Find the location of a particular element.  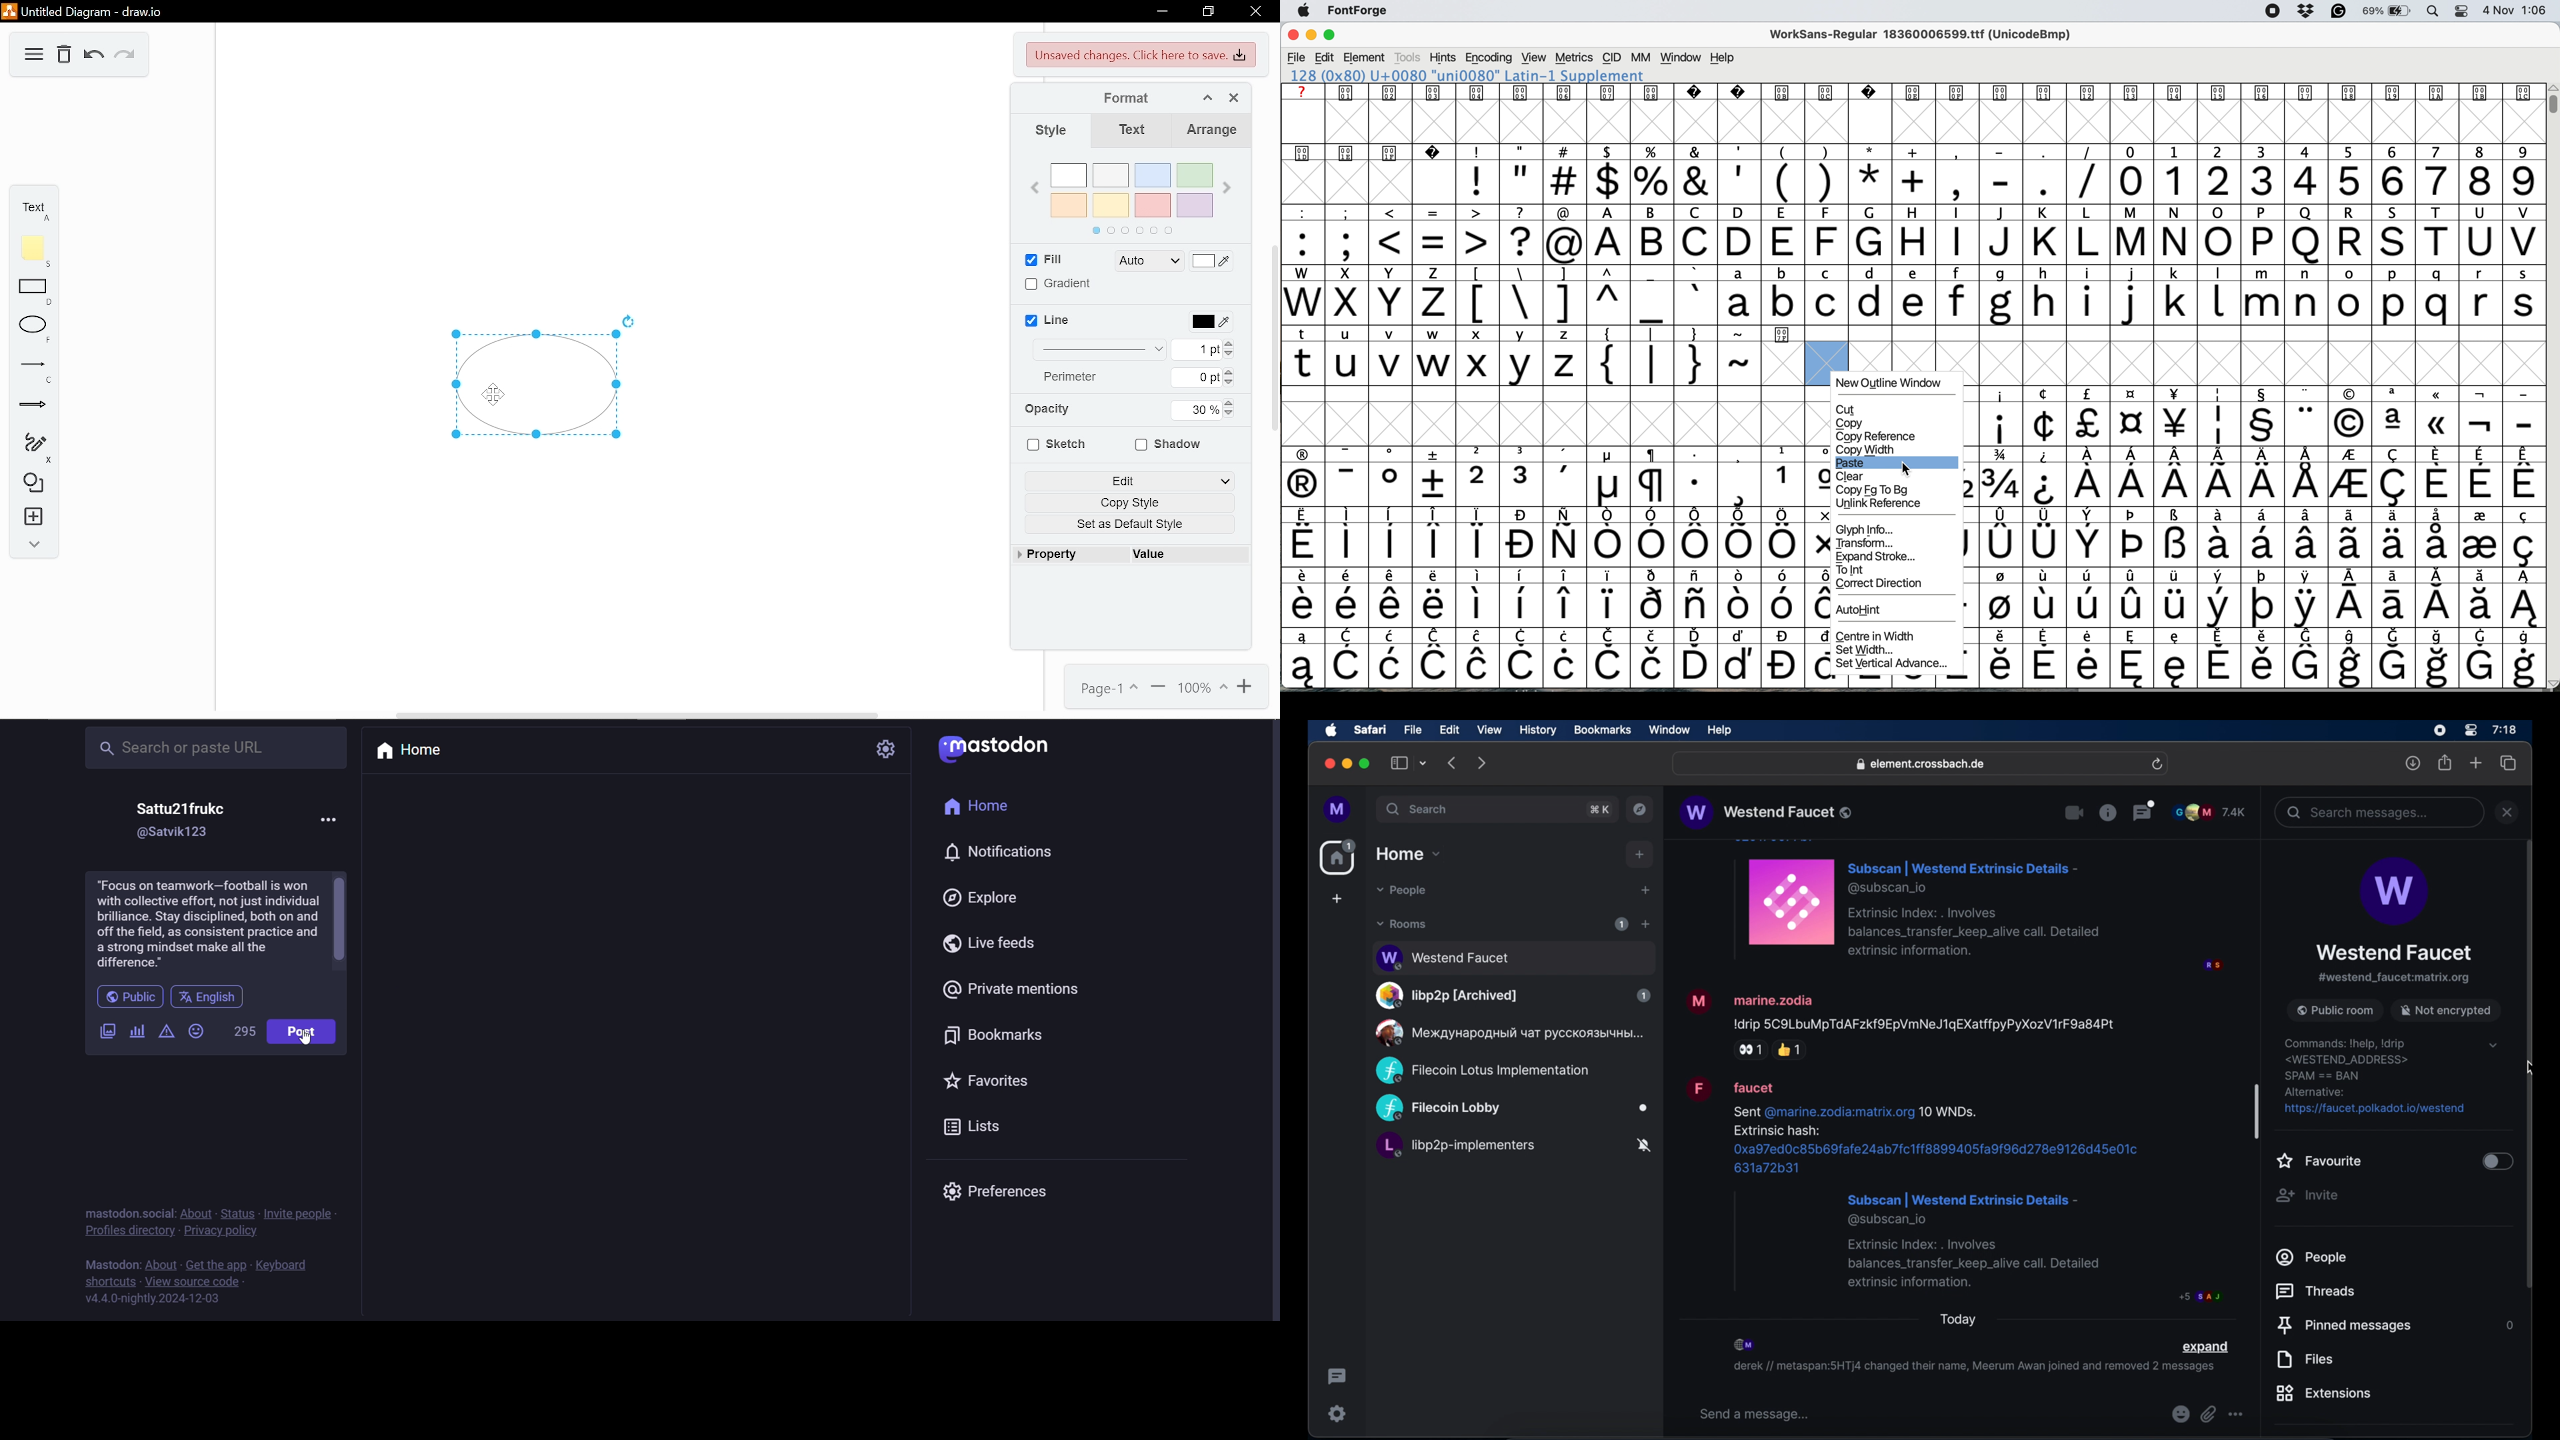

bookmark is located at coordinates (986, 1033).